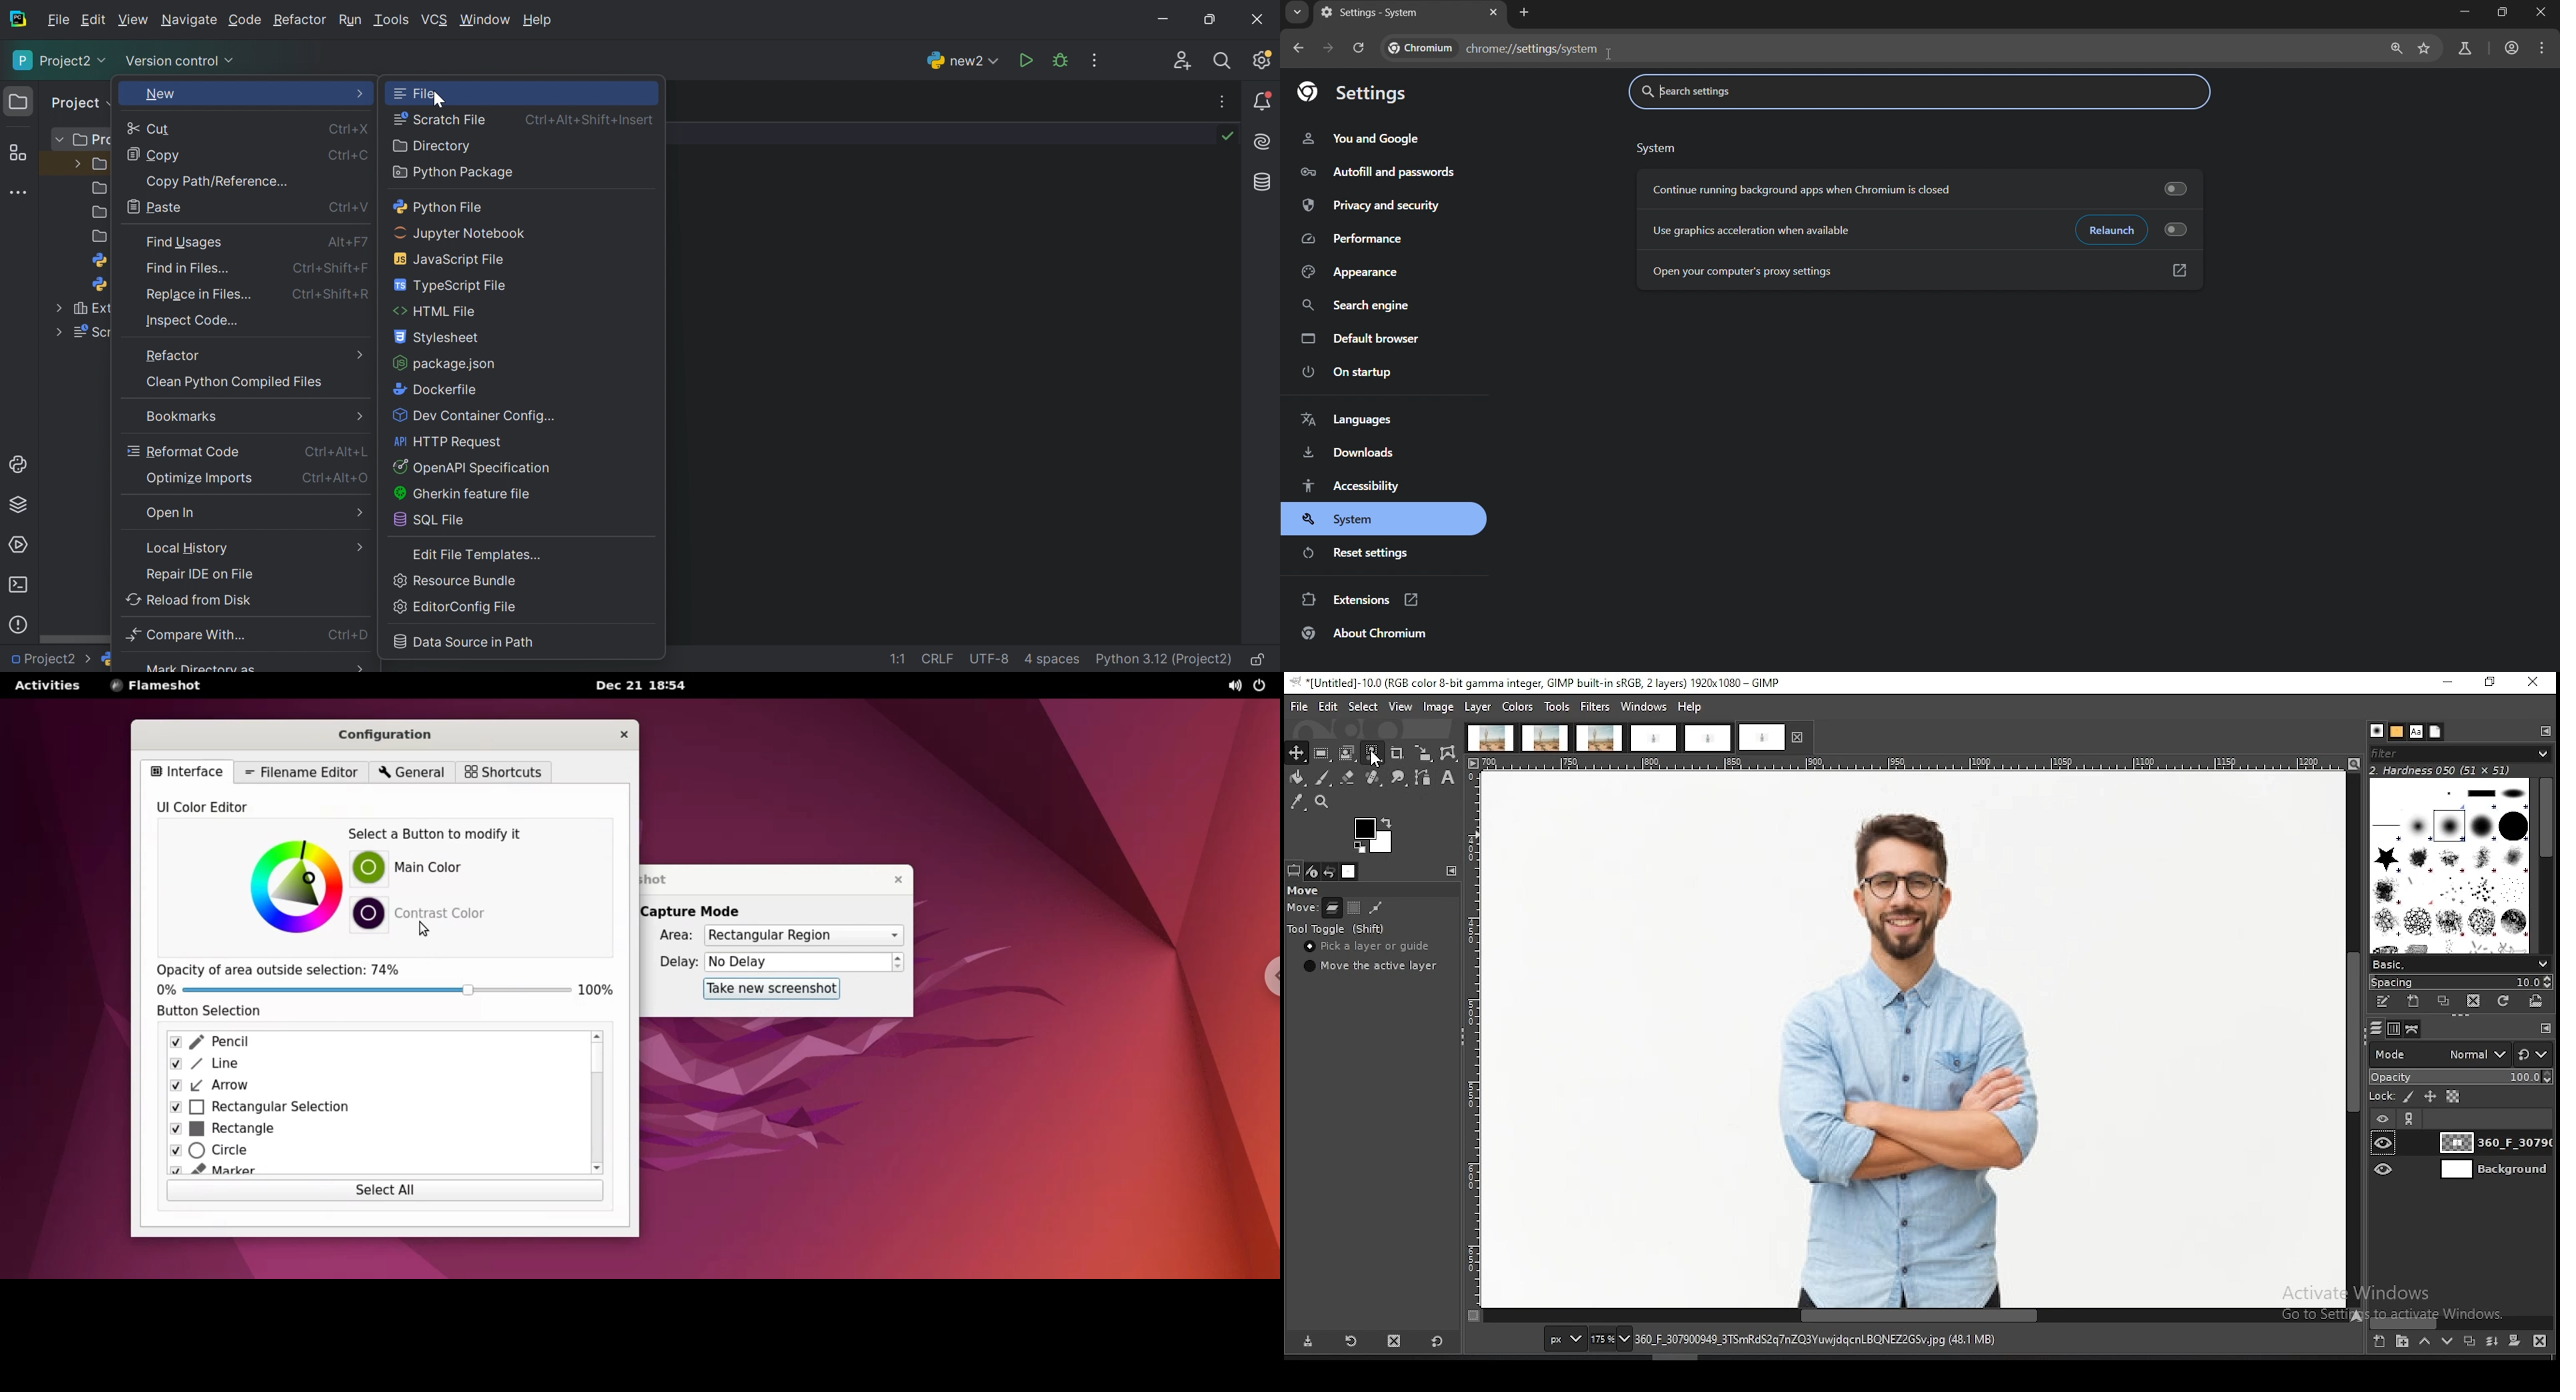  Describe the element at coordinates (1296, 802) in the screenshot. I see `color picker tool` at that location.